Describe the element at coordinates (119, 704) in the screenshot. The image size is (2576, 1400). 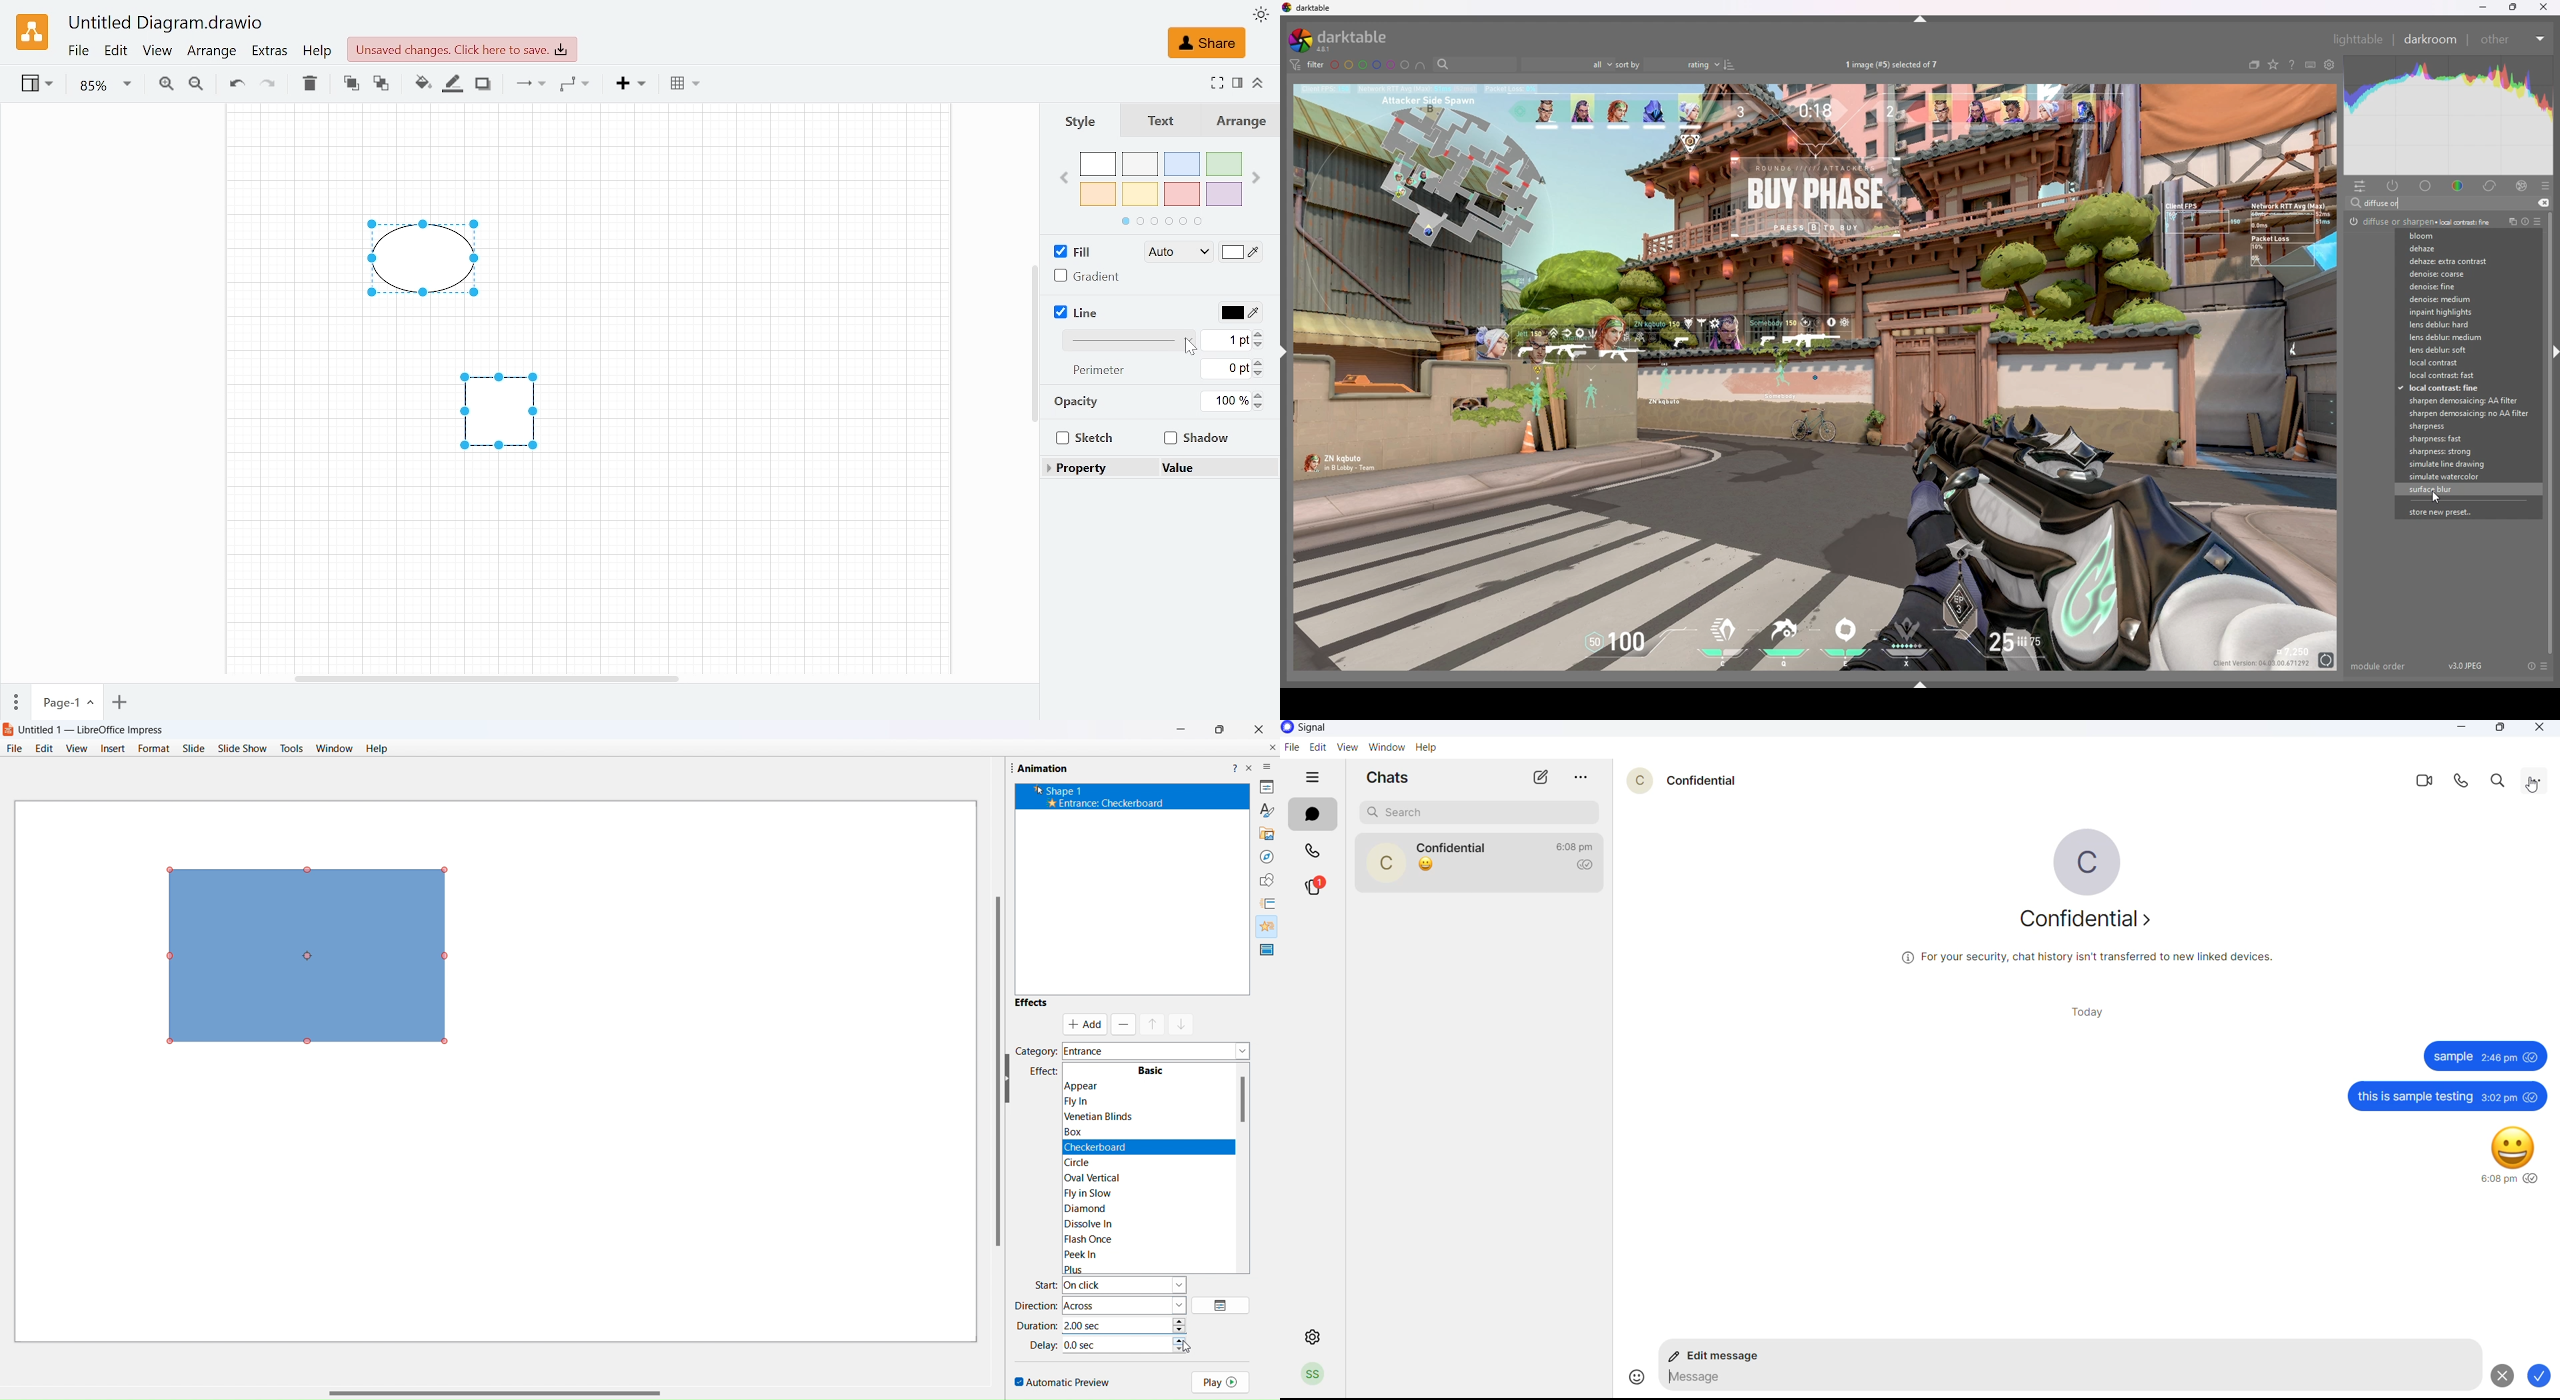
I see `Add oage` at that location.